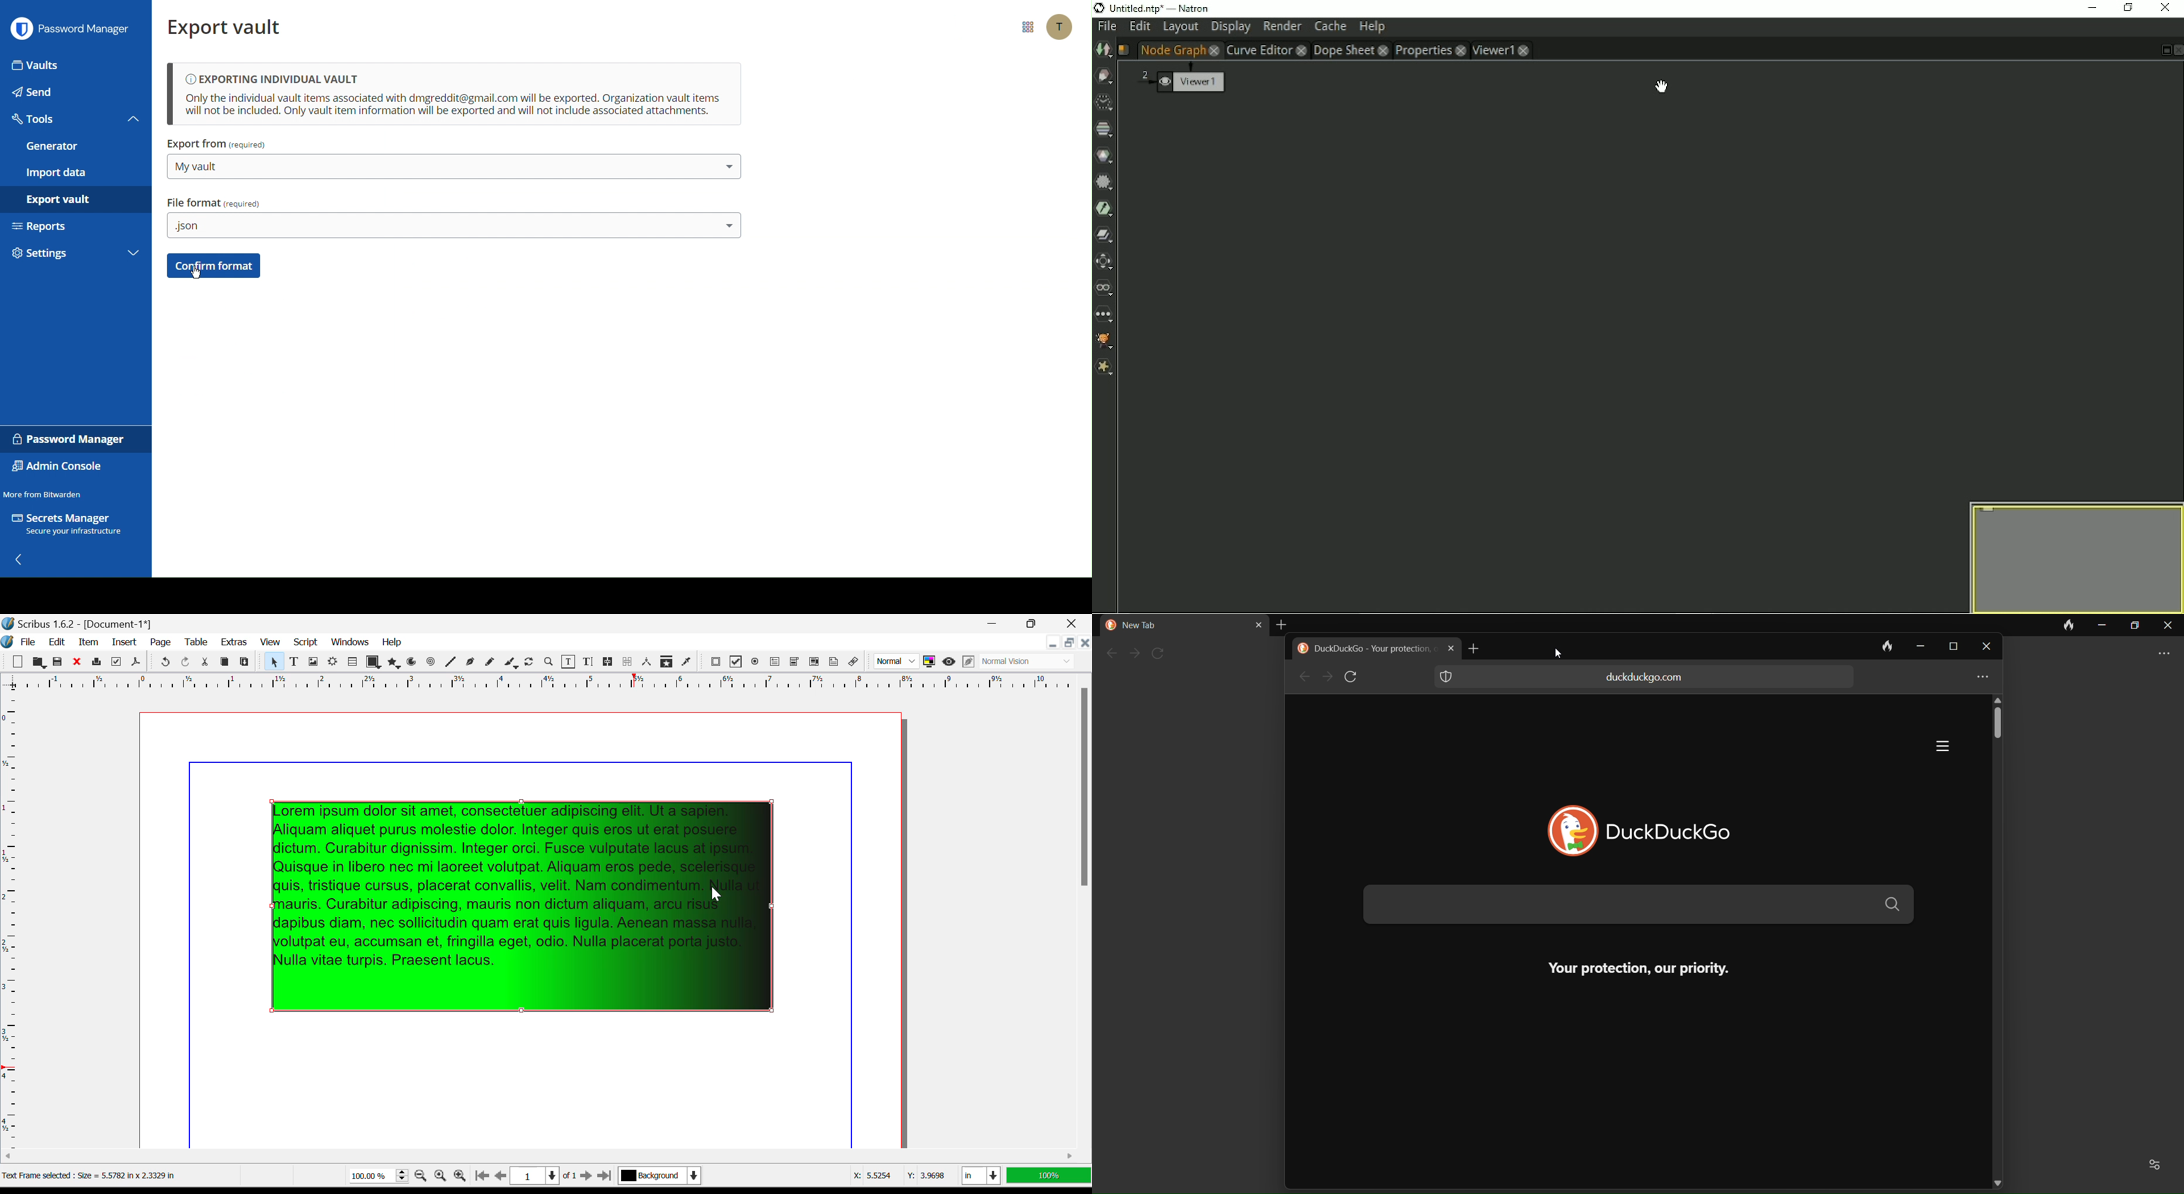 The image size is (2184, 1204). What do you see at coordinates (1052, 643) in the screenshot?
I see `Restore Down` at bounding box center [1052, 643].